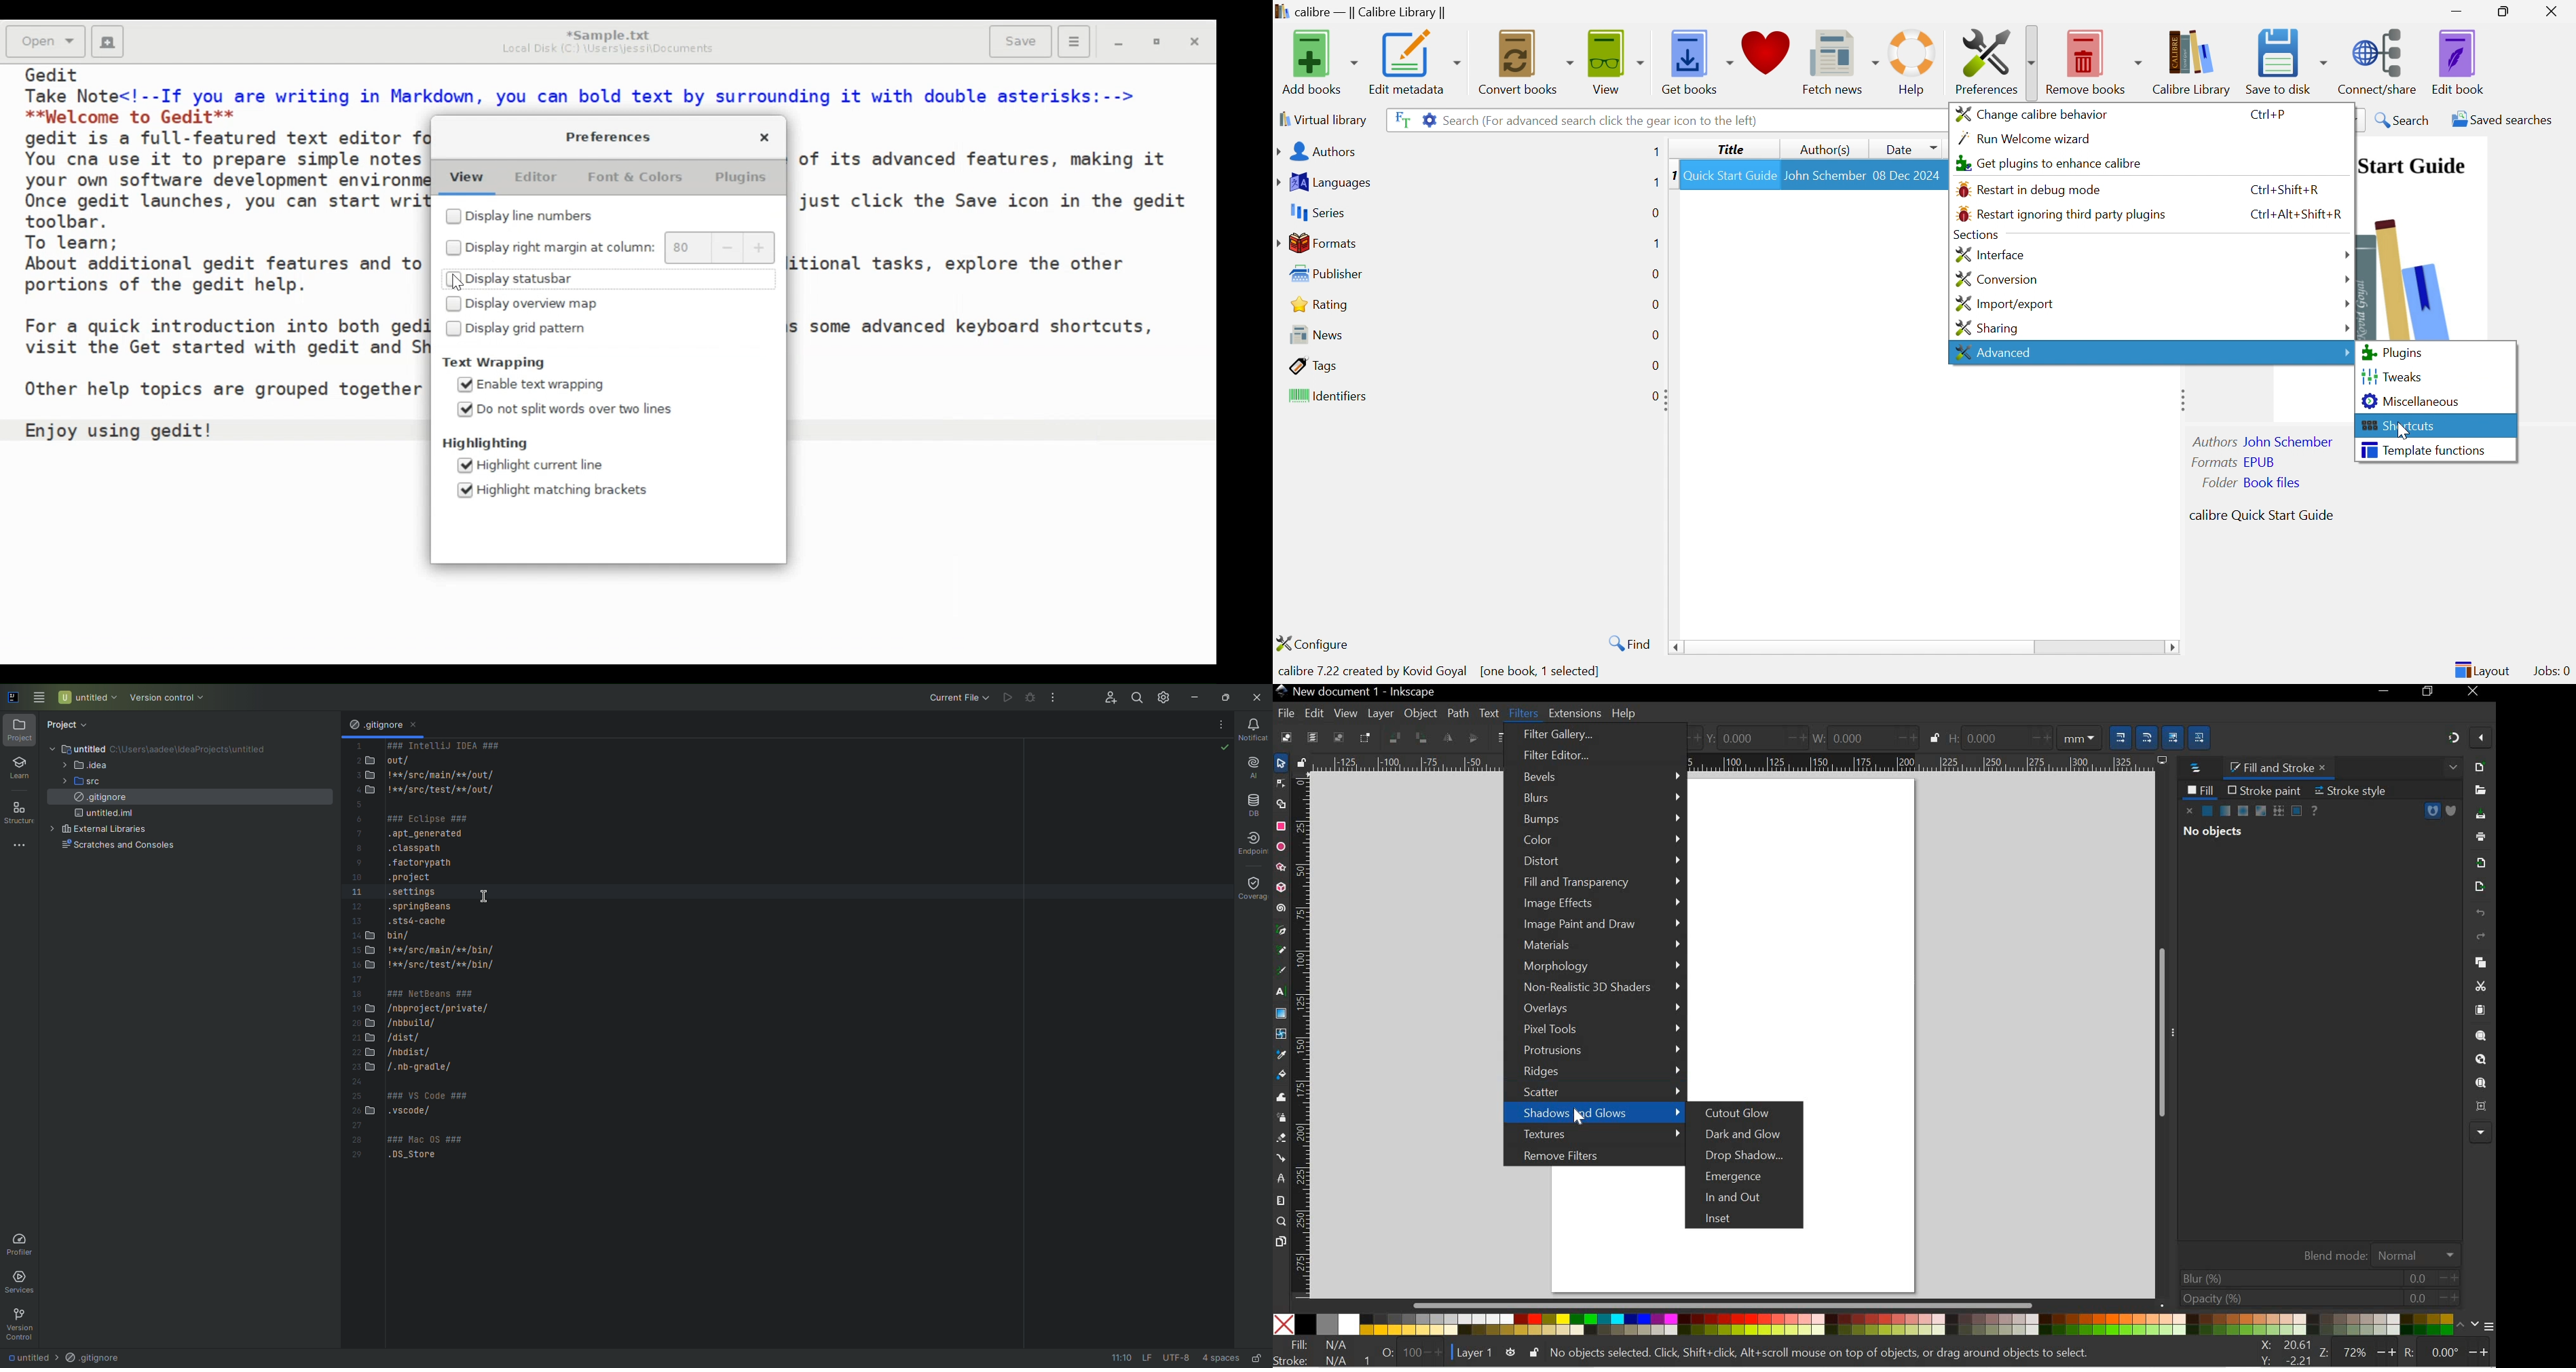 The image size is (2576, 1372). What do you see at coordinates (1421, 737) in the screenshot?
I see `OBJECT ROTATE 90` at bounding box center [1421, 737].